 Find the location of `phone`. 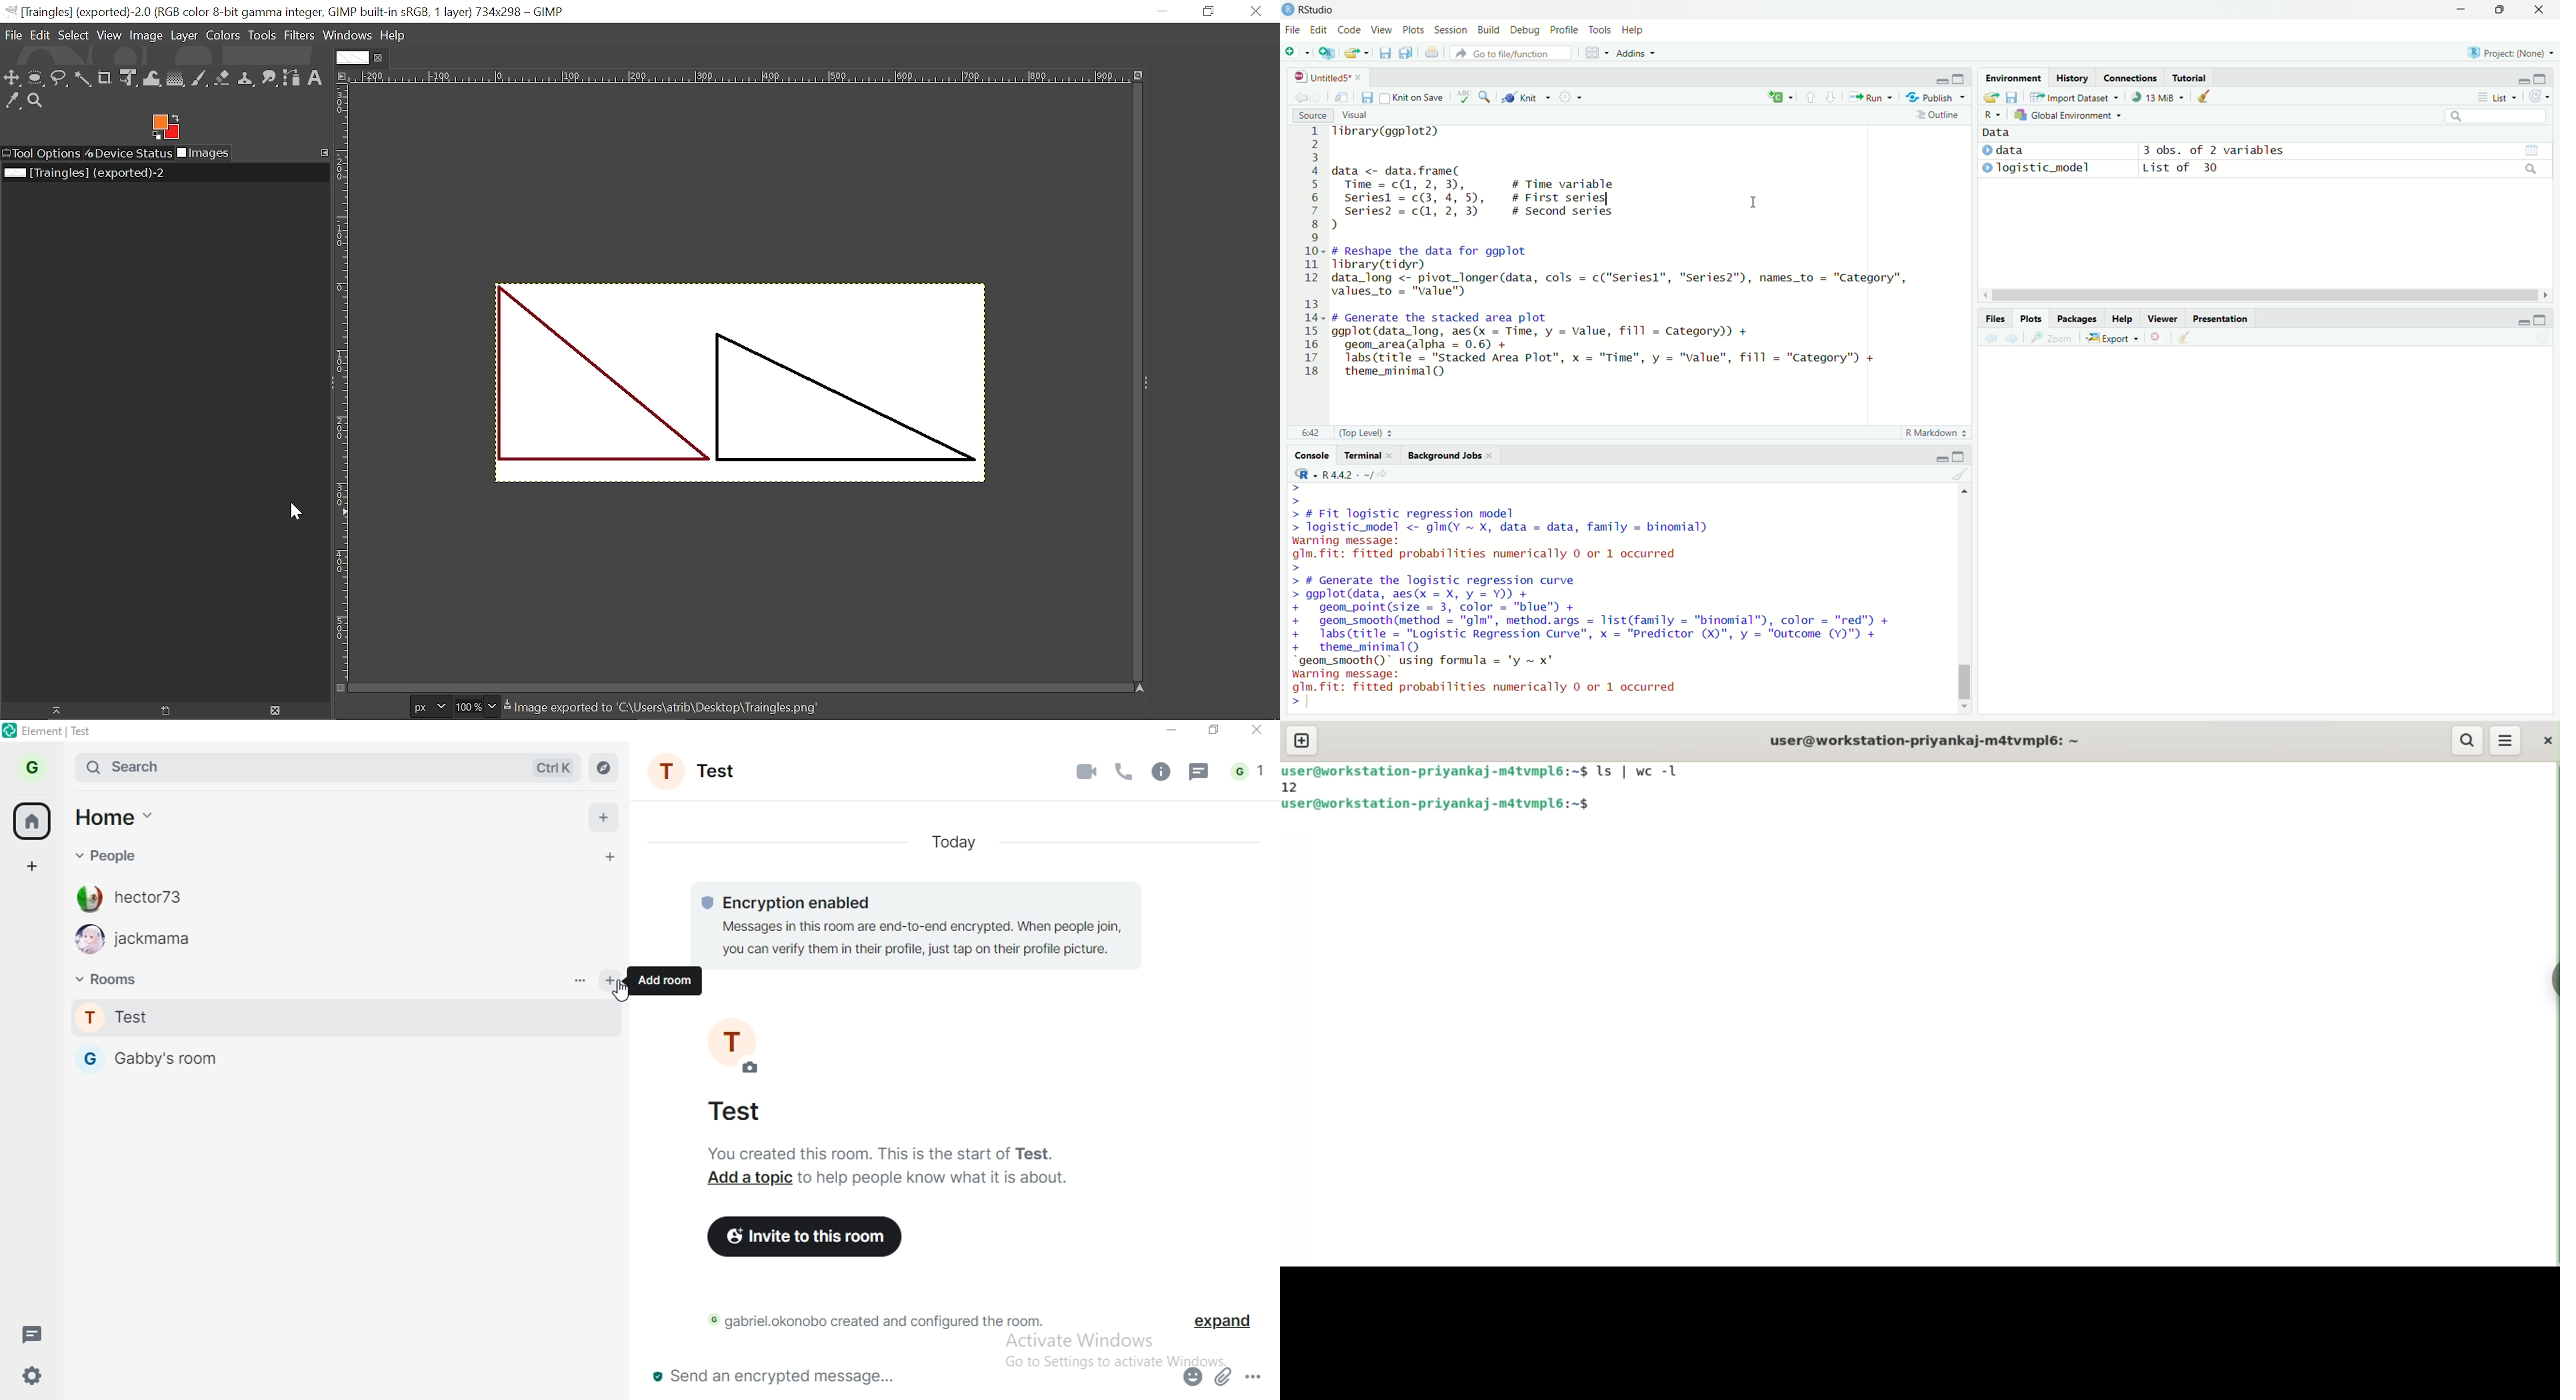

phone is located at coordinates (1125, 771).